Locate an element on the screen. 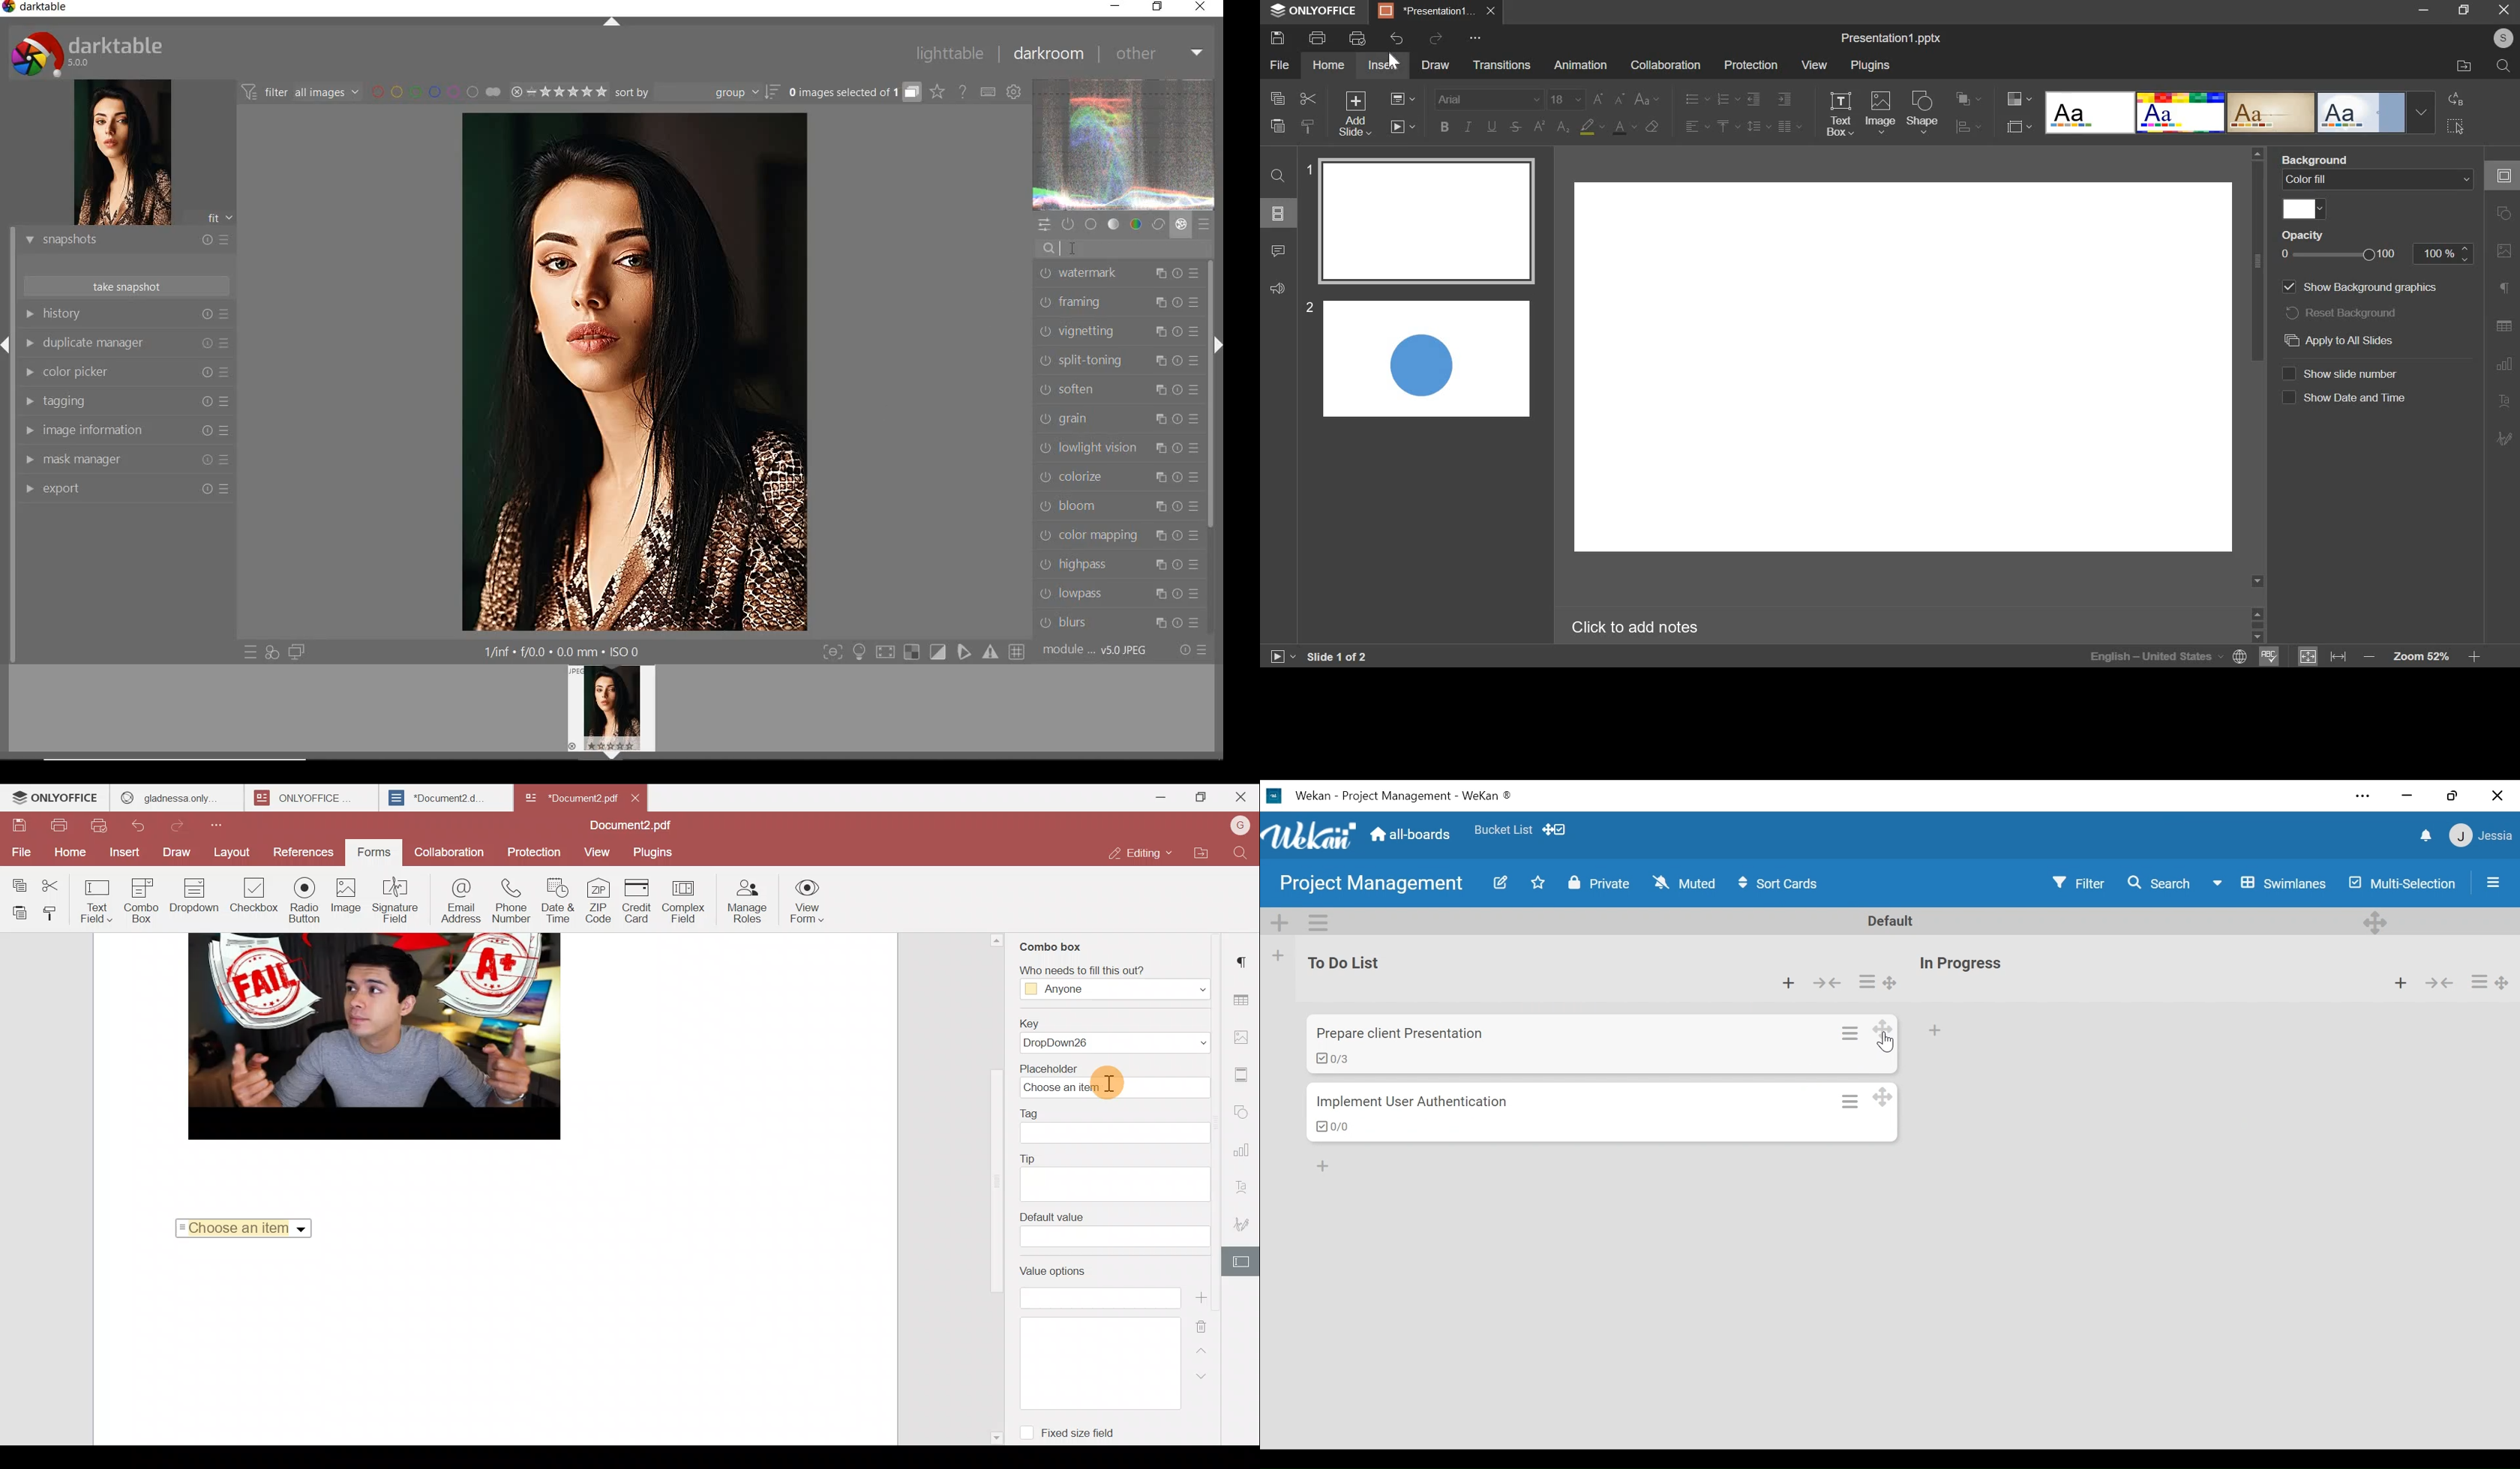 This screenshot has height=1484, width=2520. MAASK MANAGER is located at coordinates (125, 460).